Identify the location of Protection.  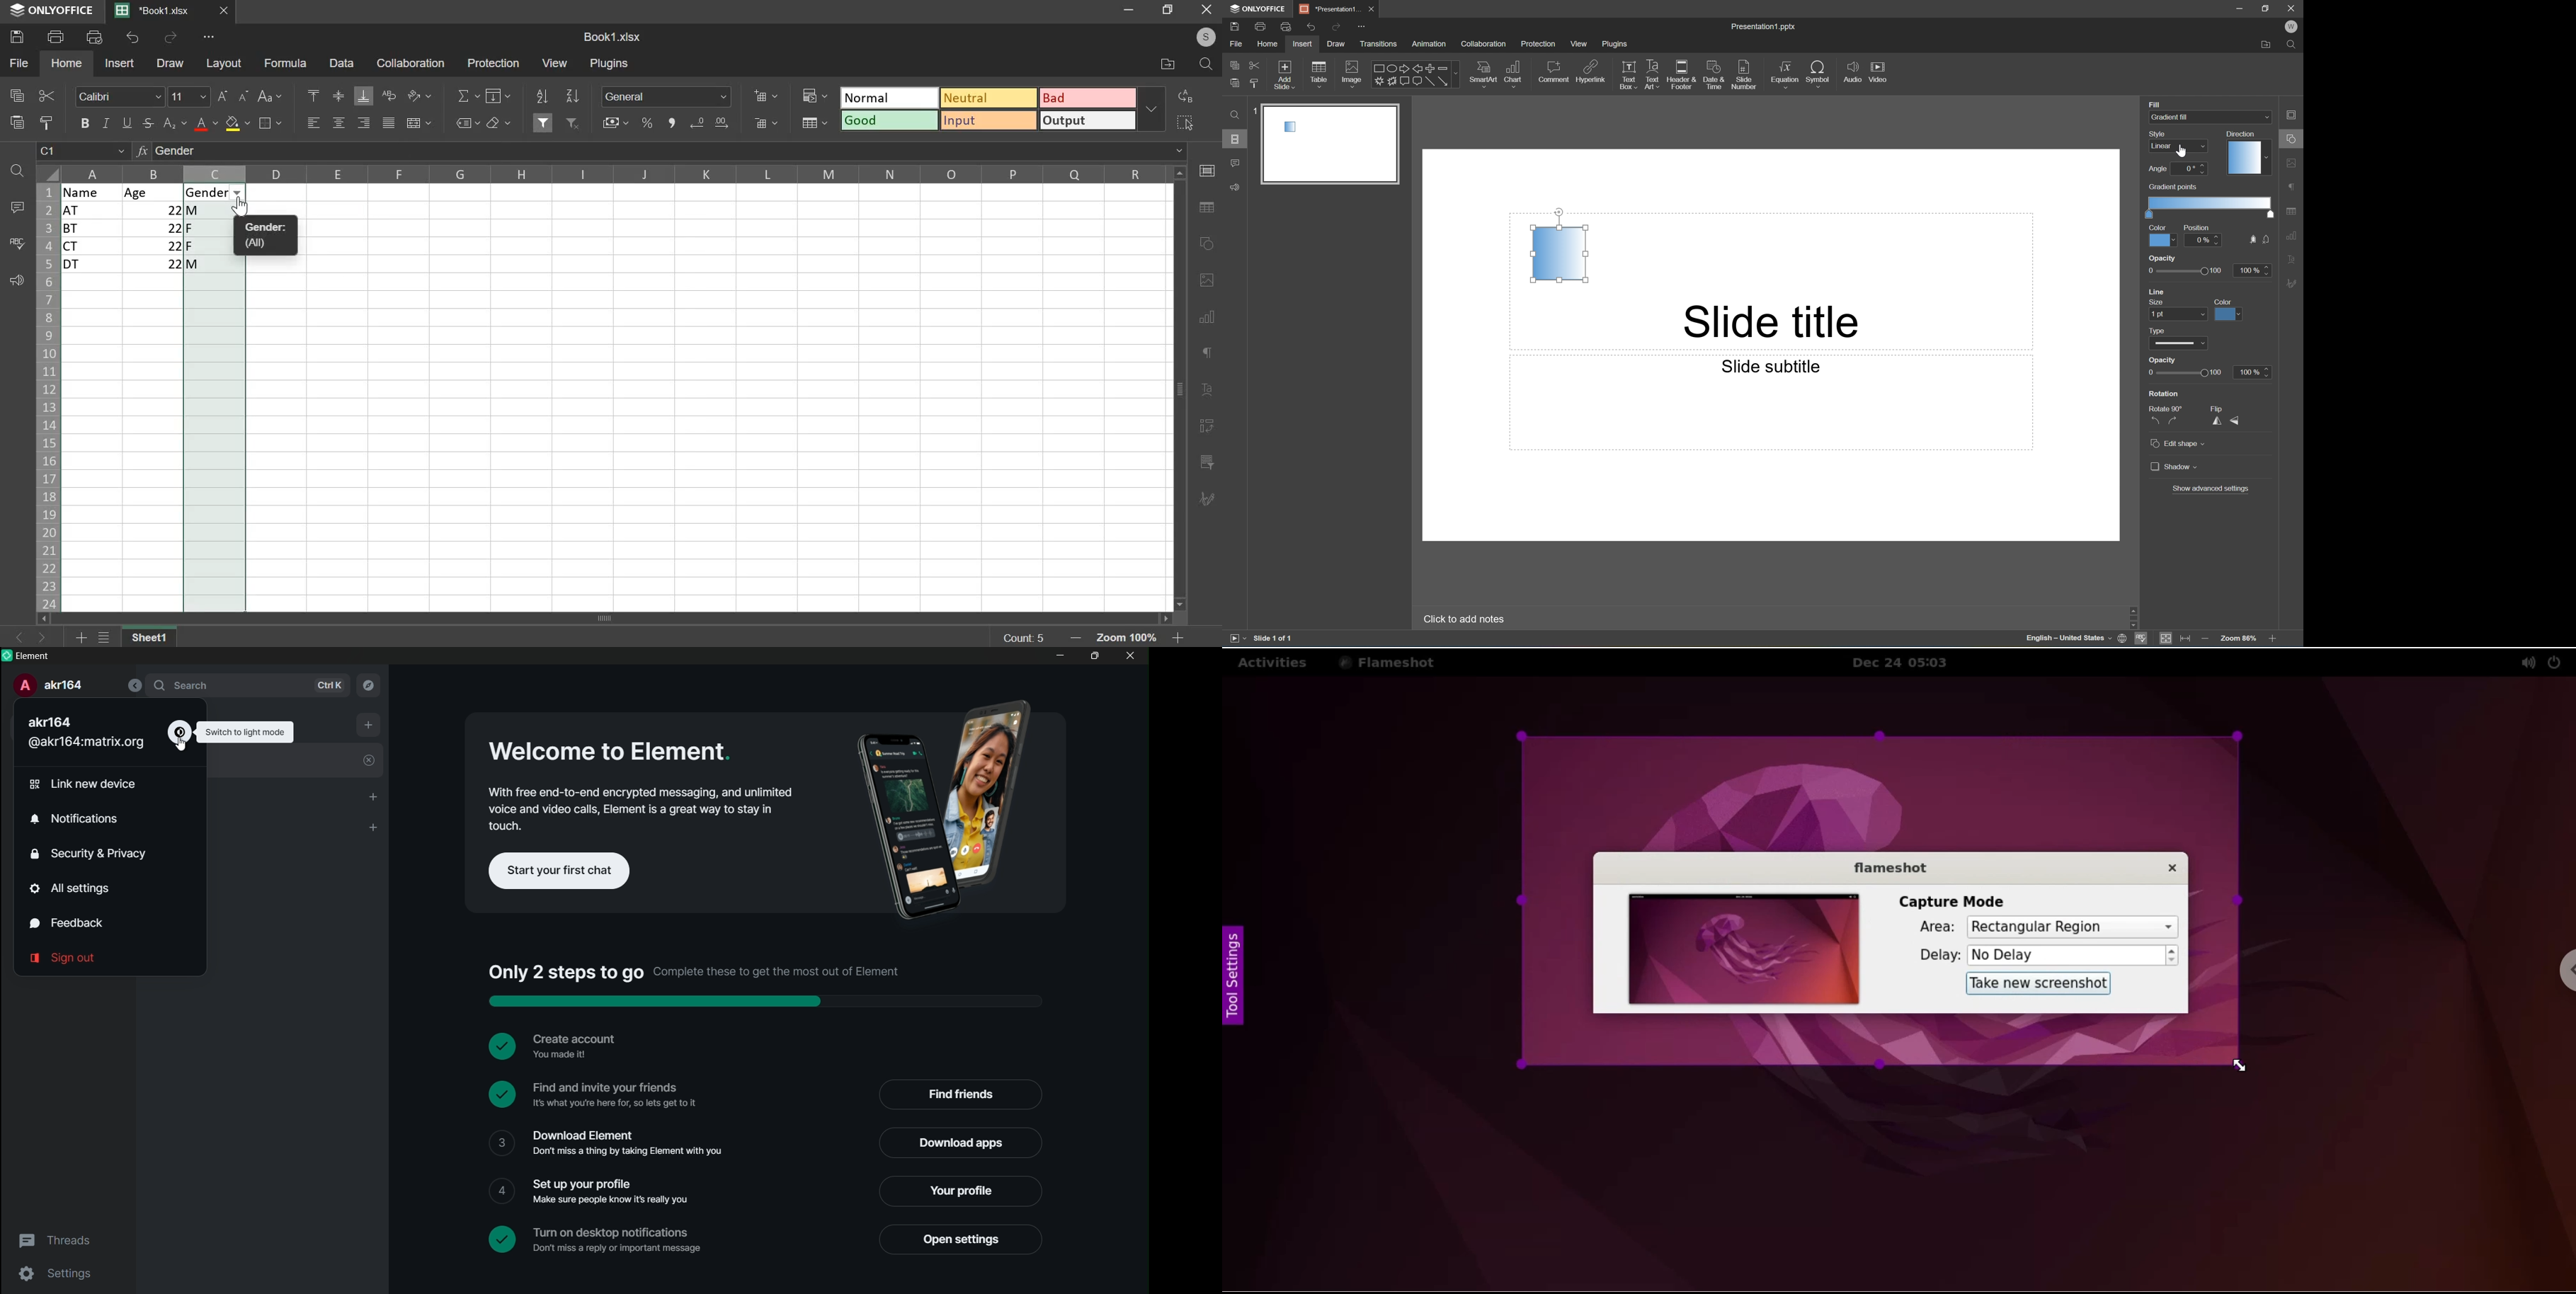
(1538, 44).